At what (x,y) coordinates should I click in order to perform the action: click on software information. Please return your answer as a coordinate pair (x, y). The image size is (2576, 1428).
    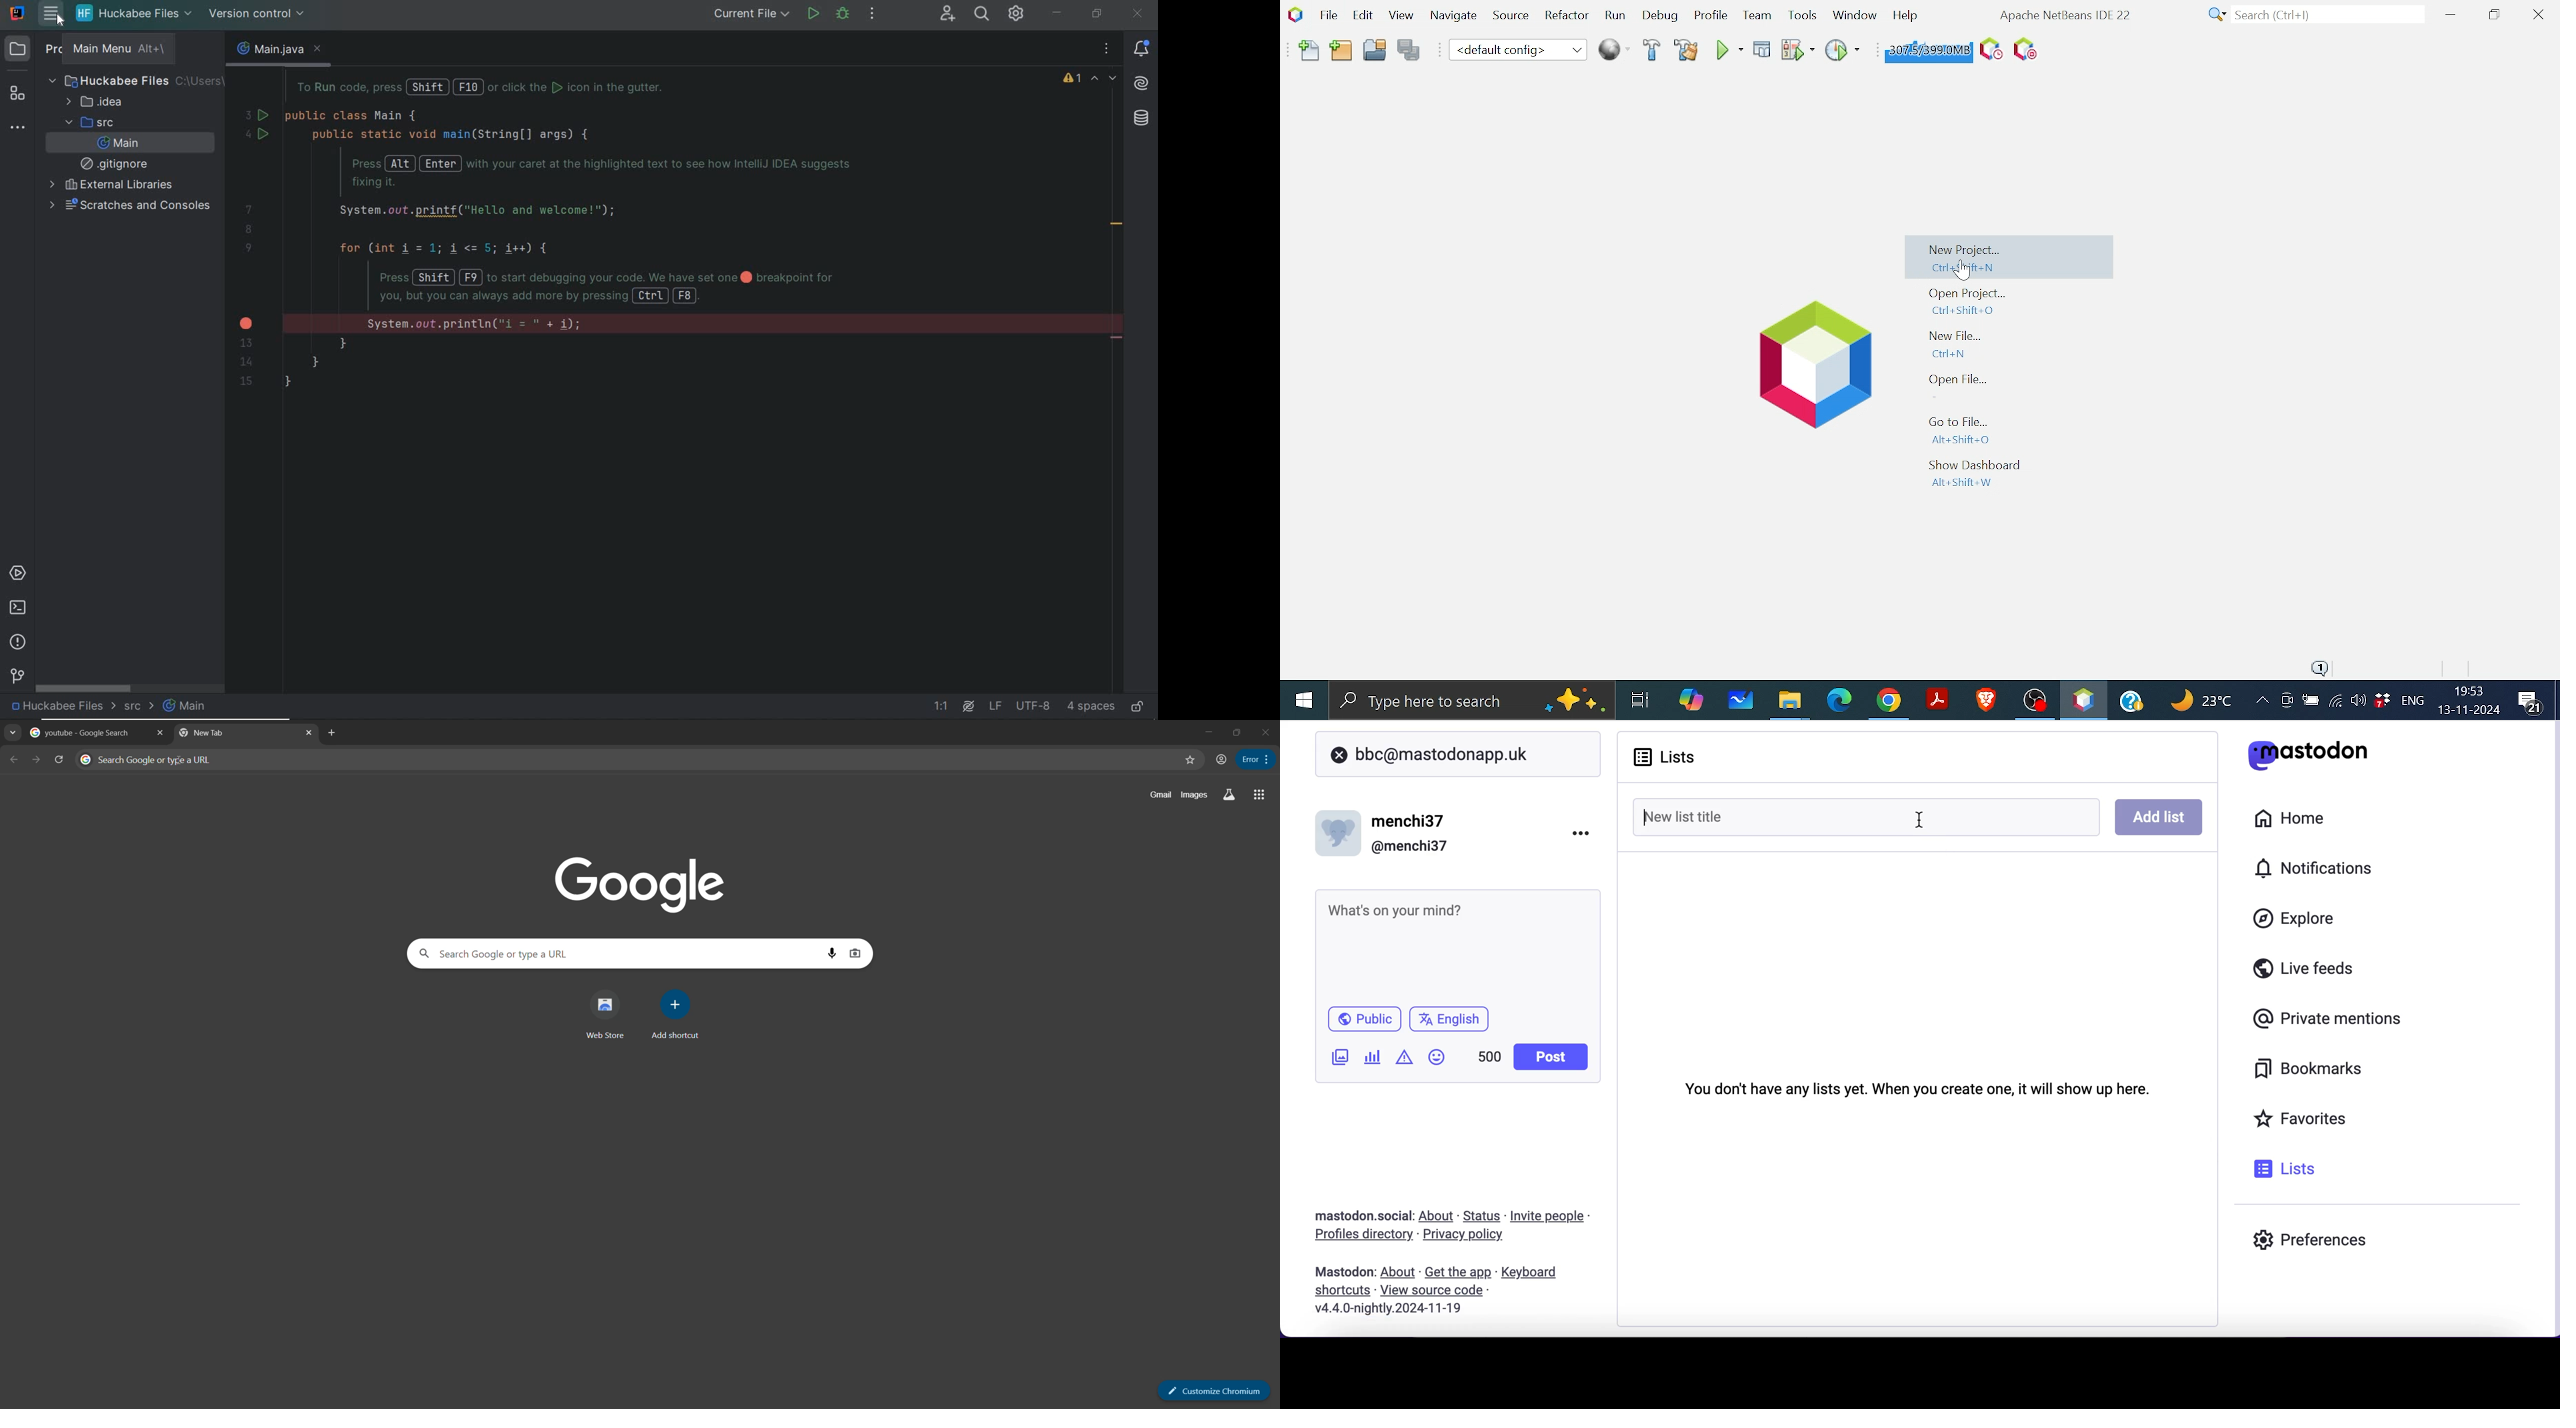
    Looking at the image, I should click on (2063, 14).